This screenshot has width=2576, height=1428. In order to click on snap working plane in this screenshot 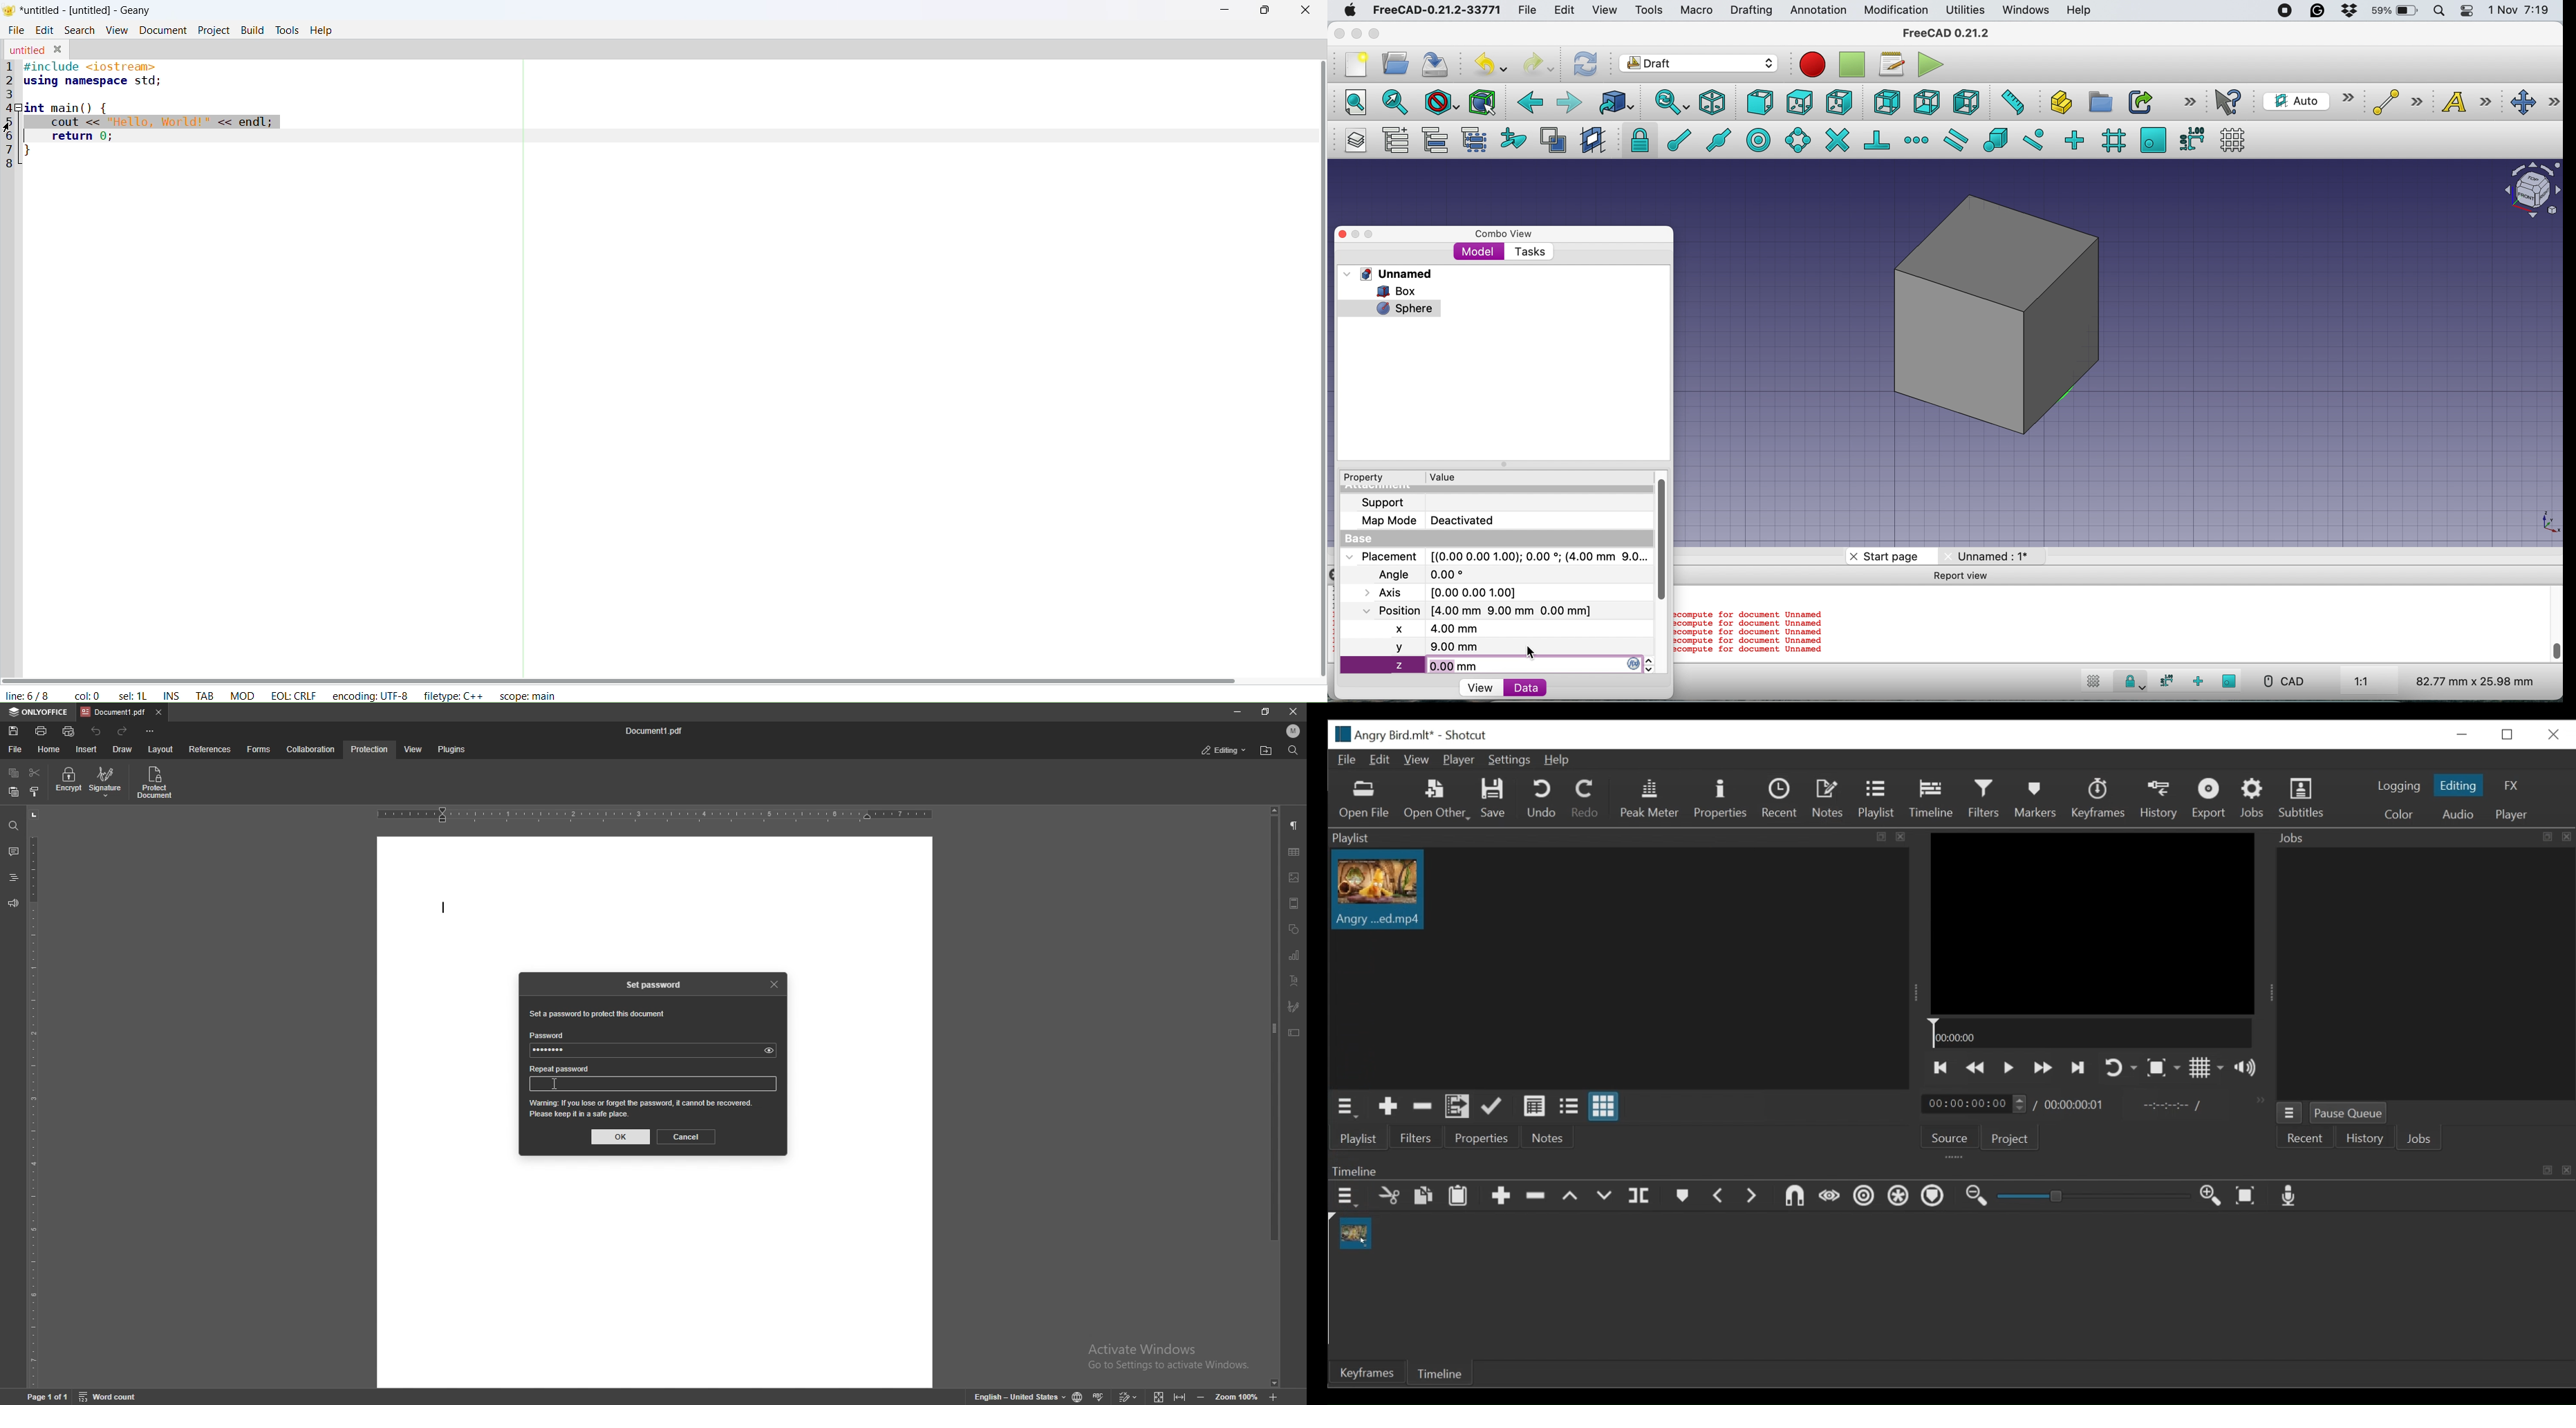, I will do `click(2230, 681)`.